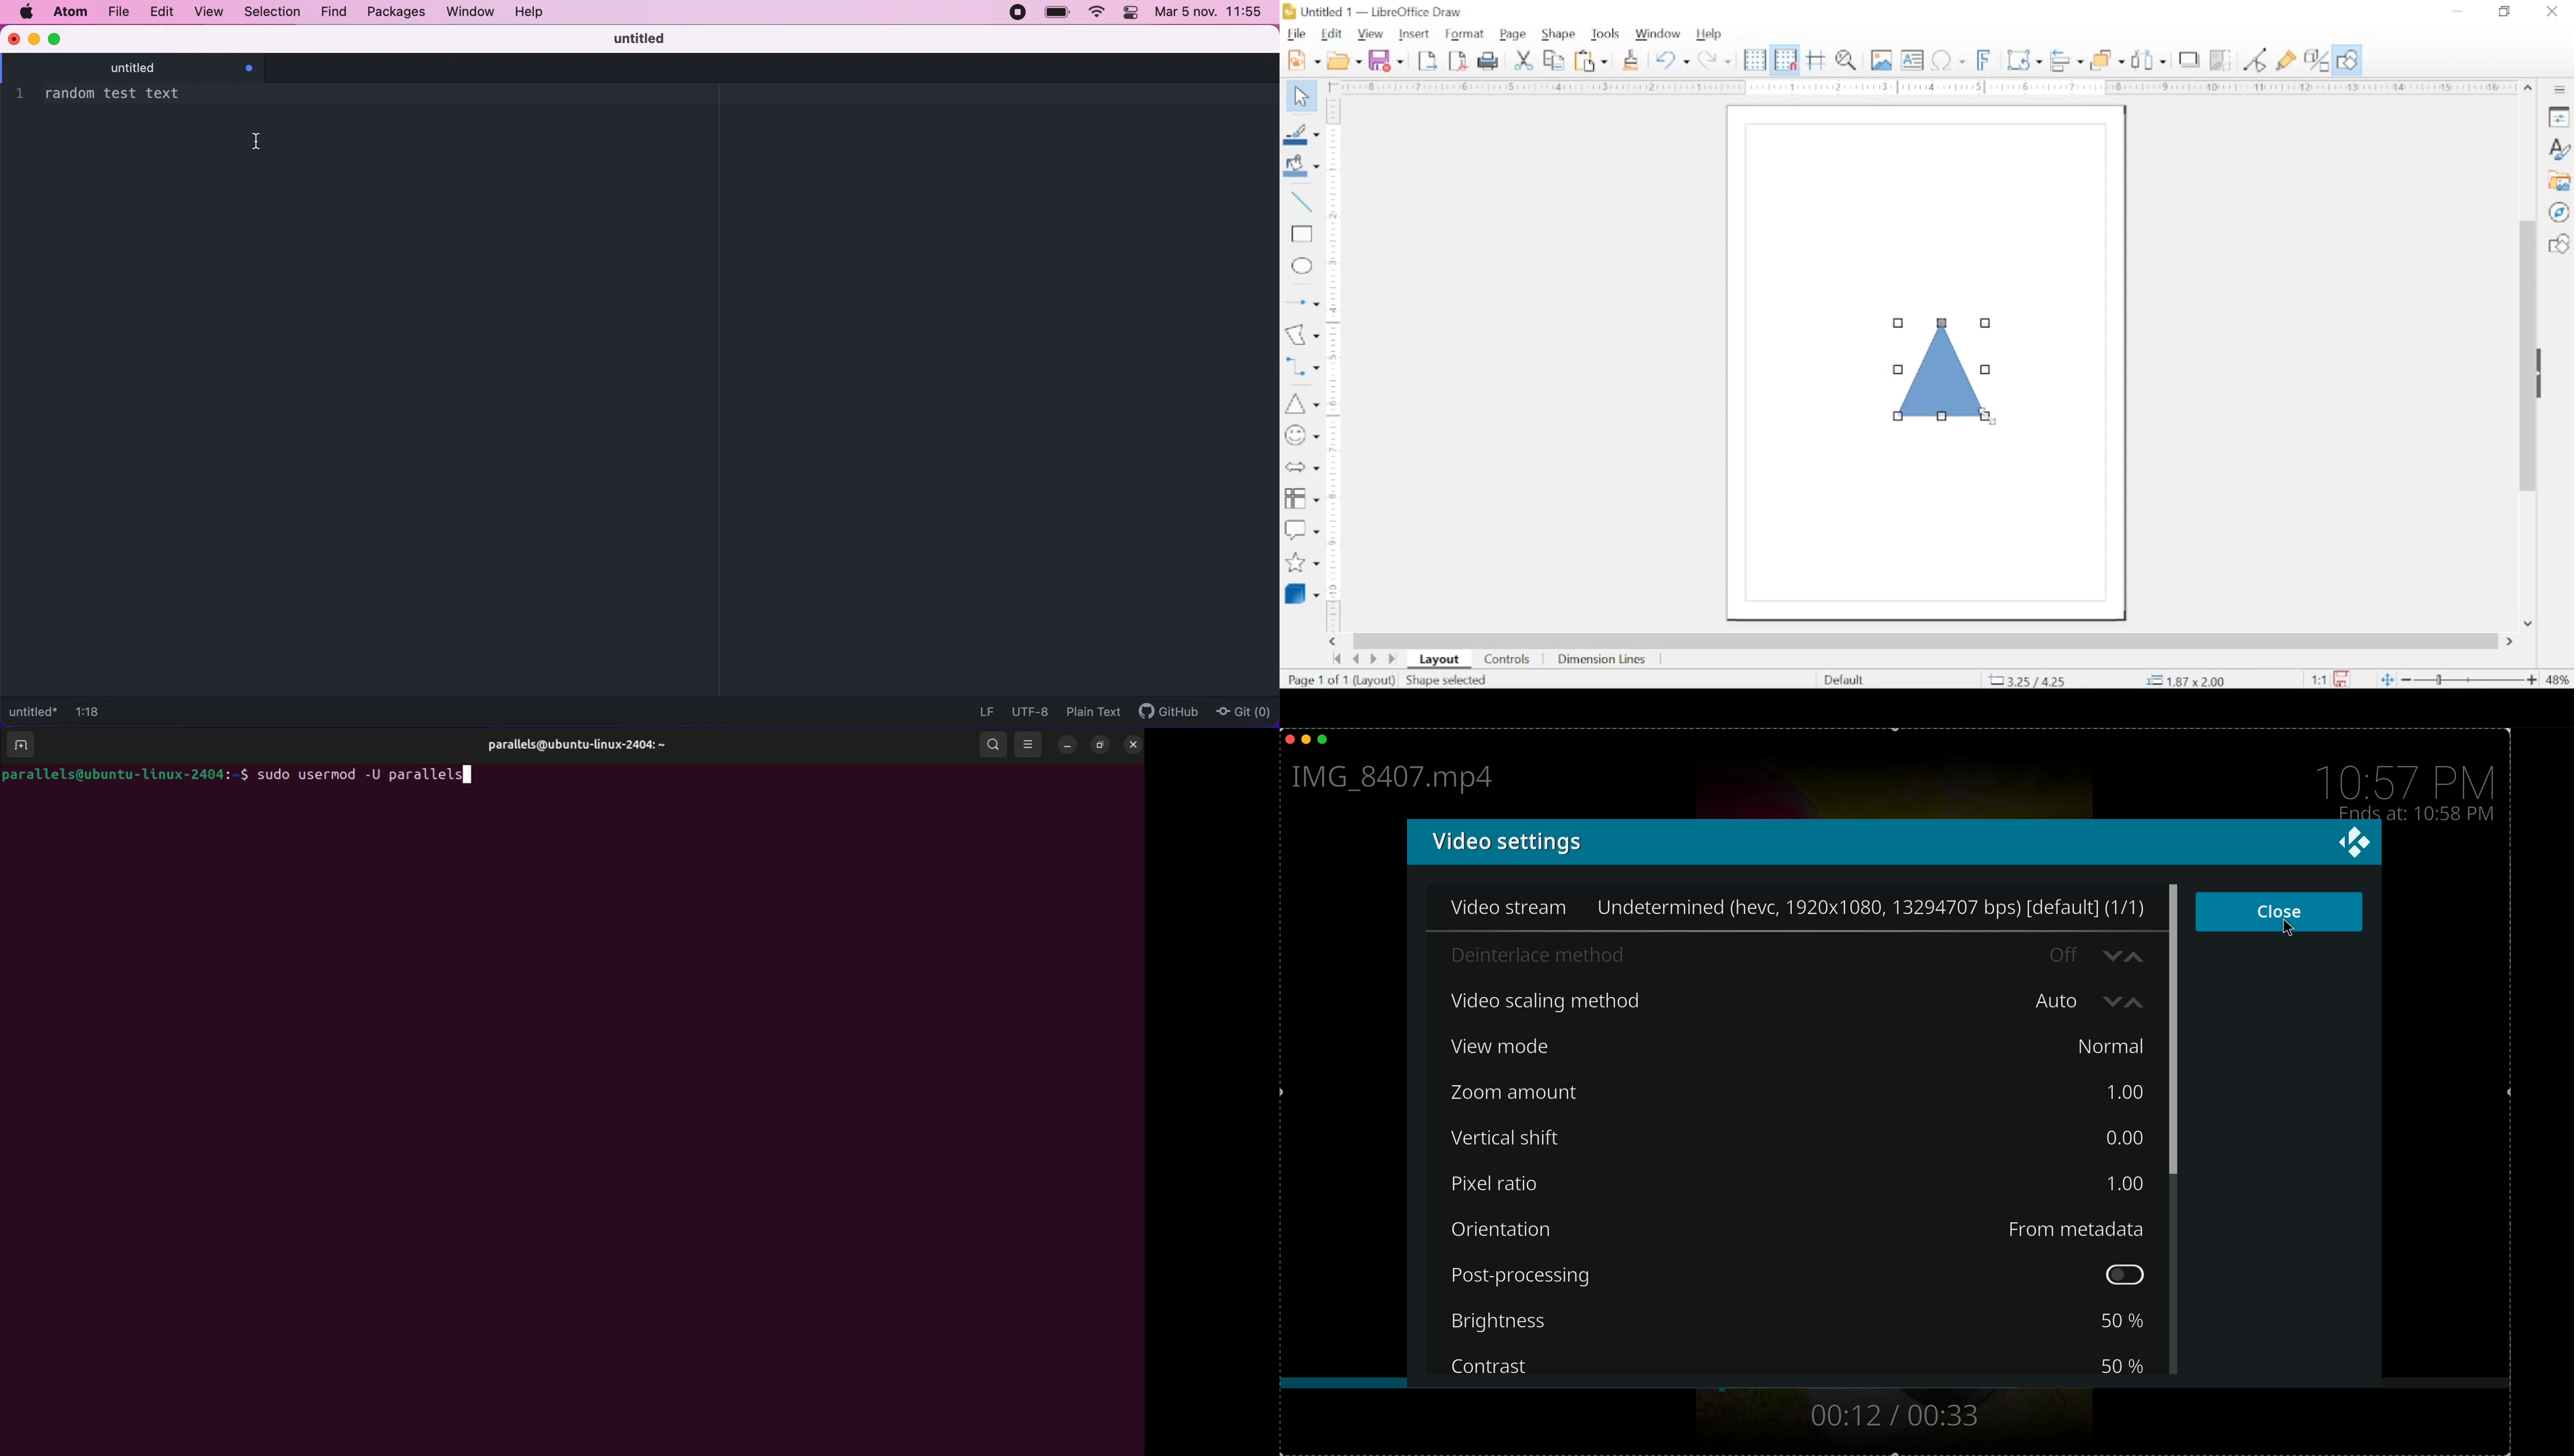  What do you see at coordinates (1757, 998) in the screenshot?
I see `video scaling method  Bilinear` at bounding box center [1757, 998].